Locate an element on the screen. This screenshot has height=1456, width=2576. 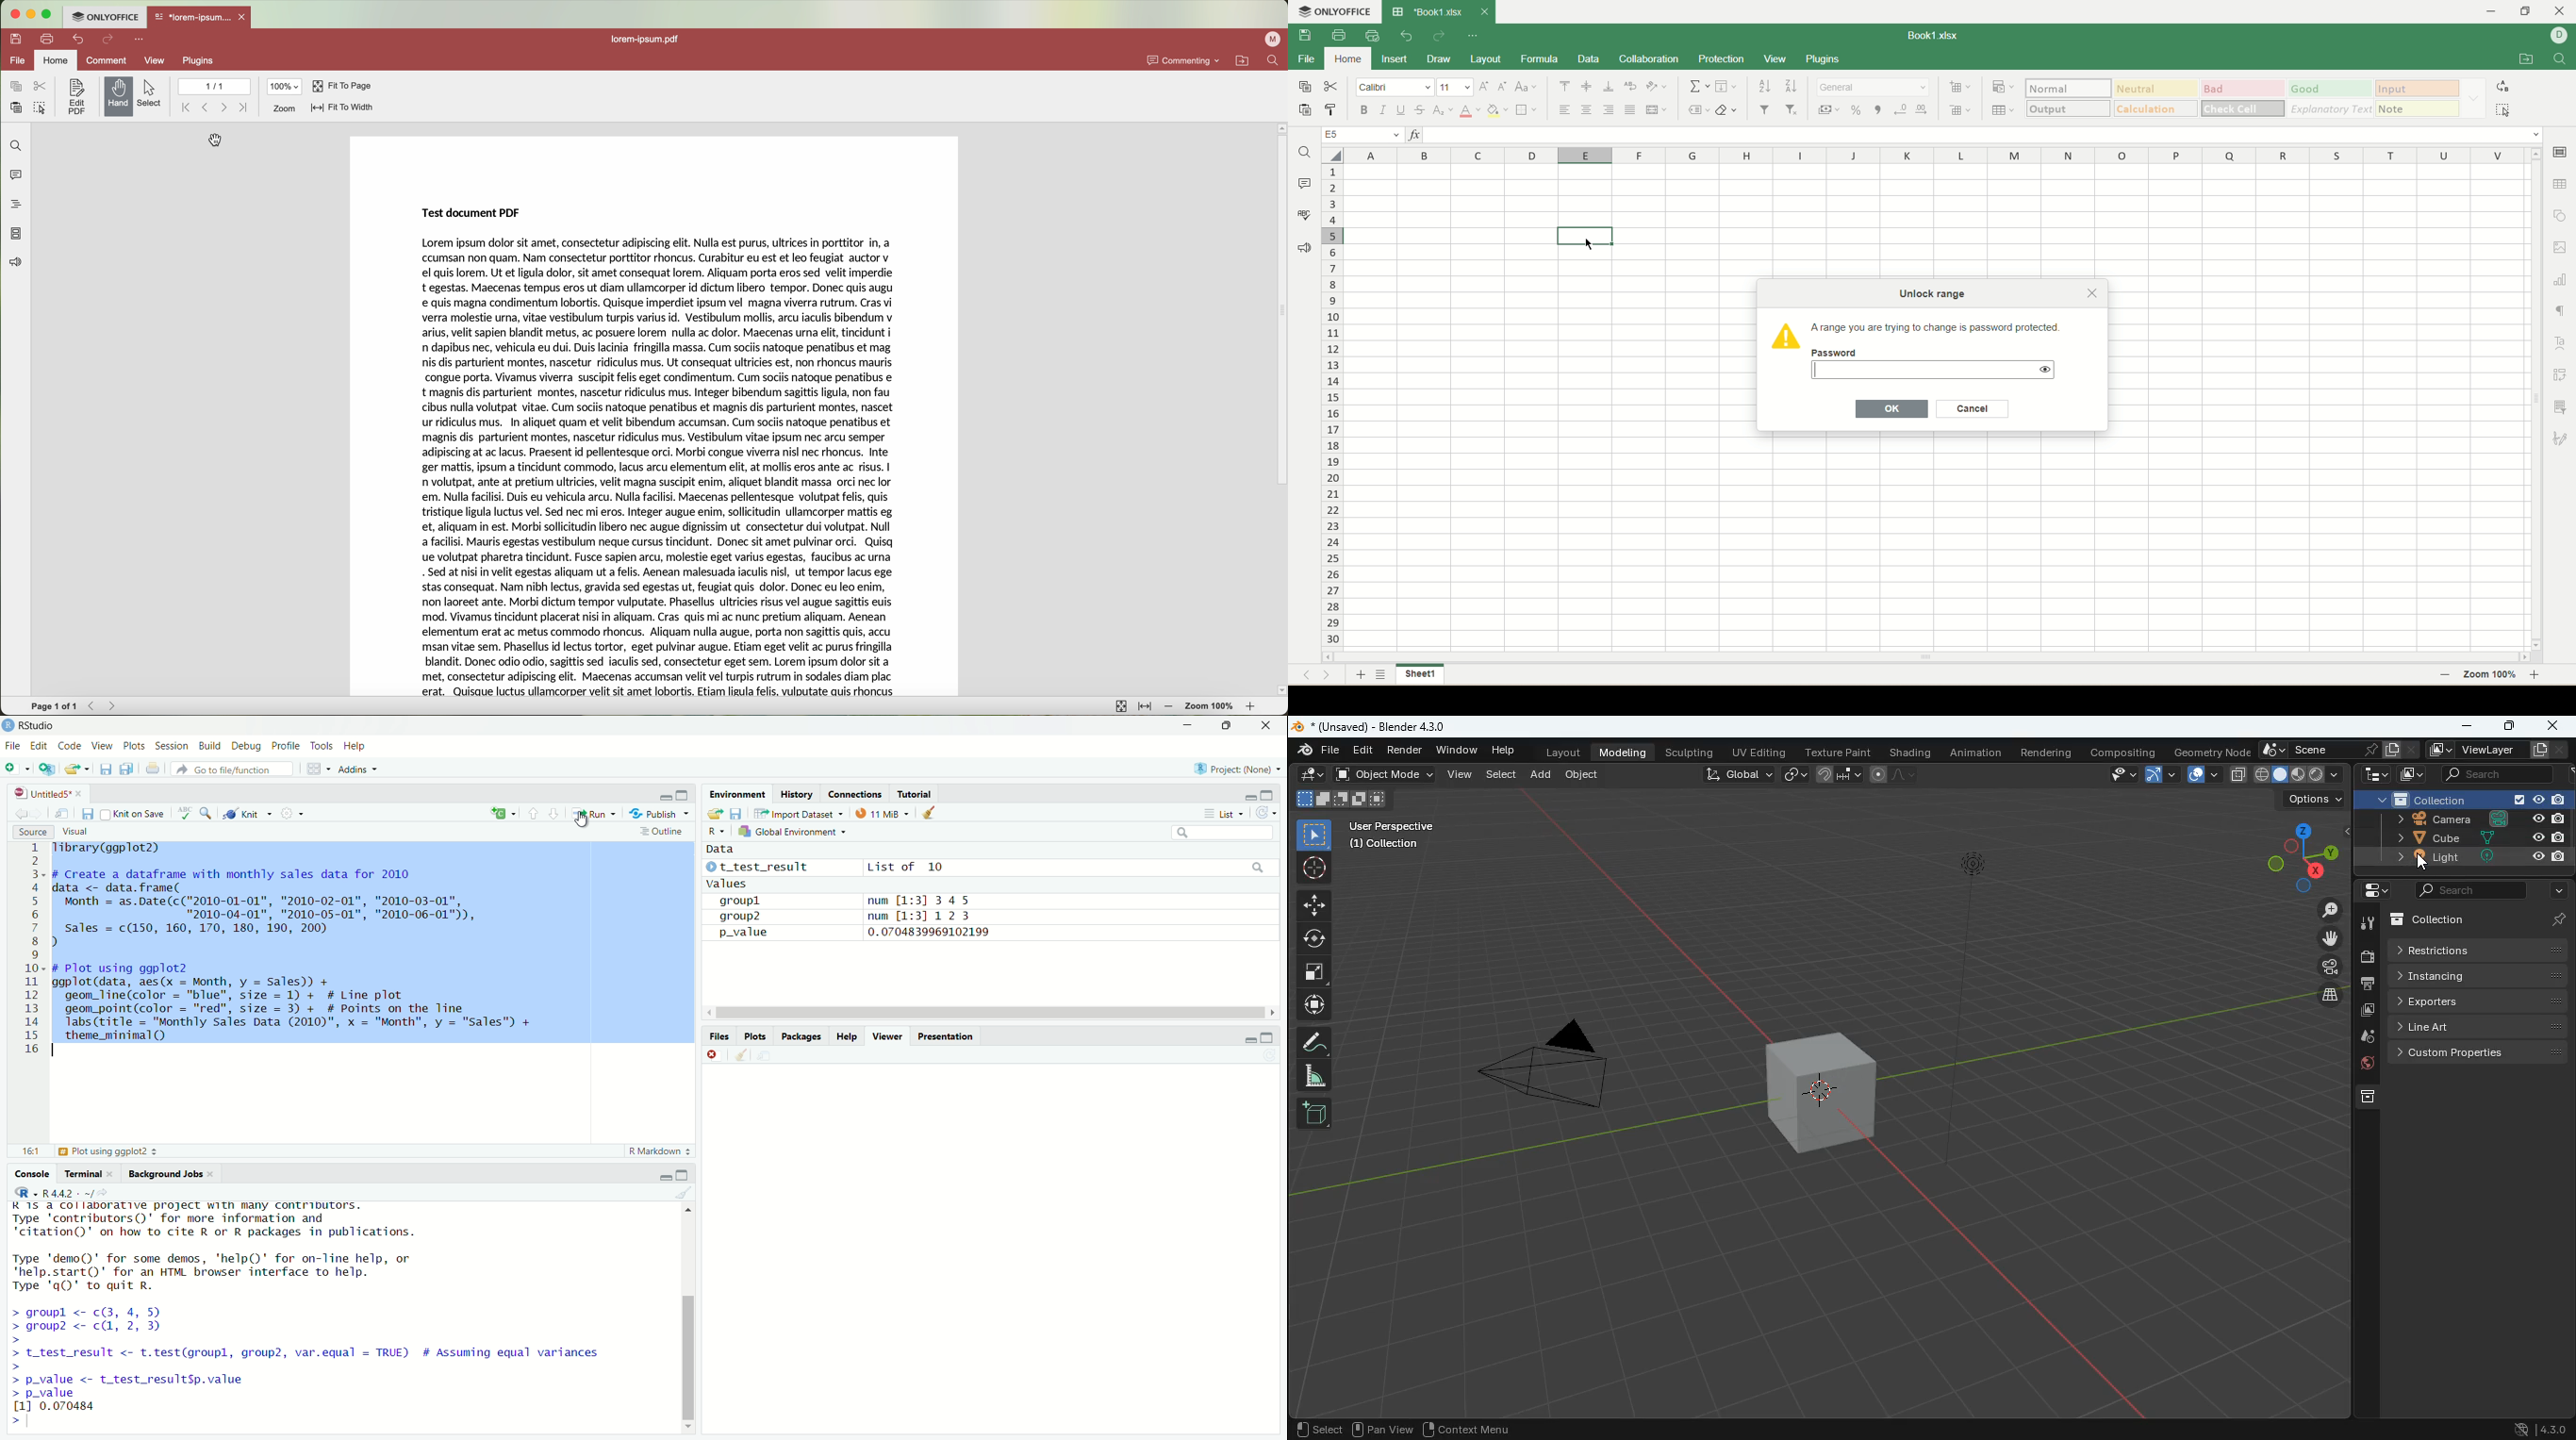
load workspace is located at coordinates (715, 814).